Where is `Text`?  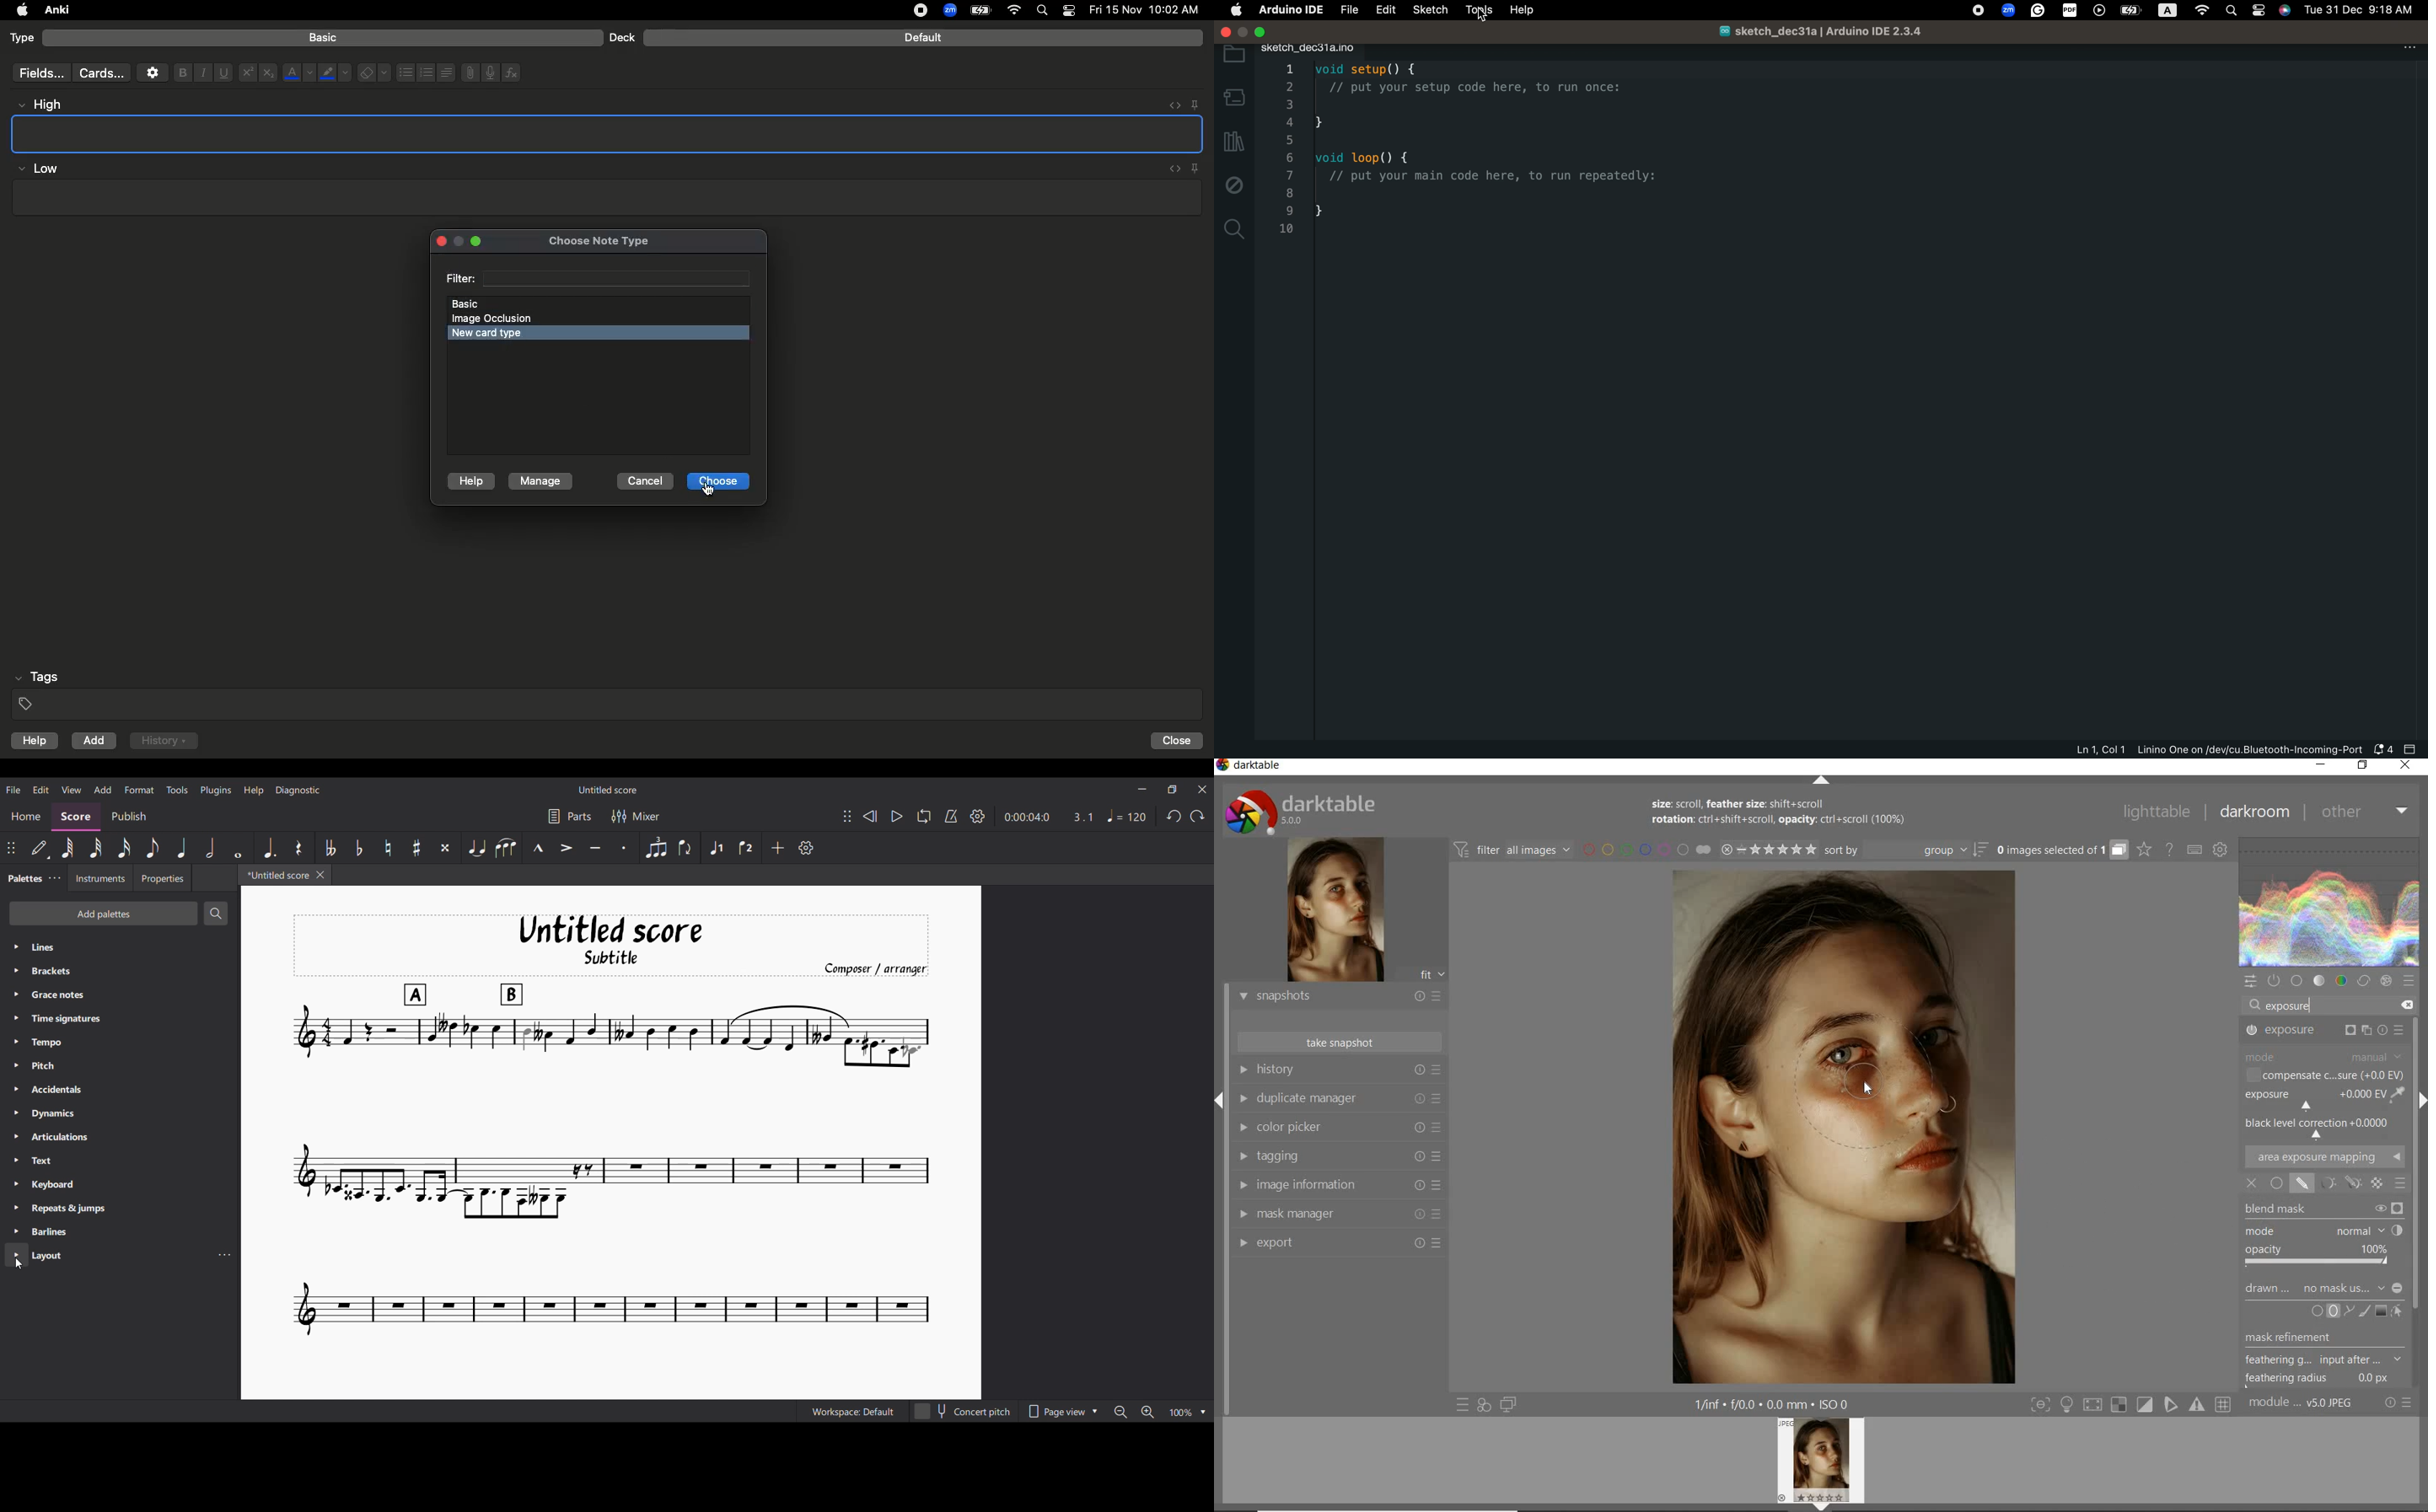 Text is located at coordinates (120, 1160).